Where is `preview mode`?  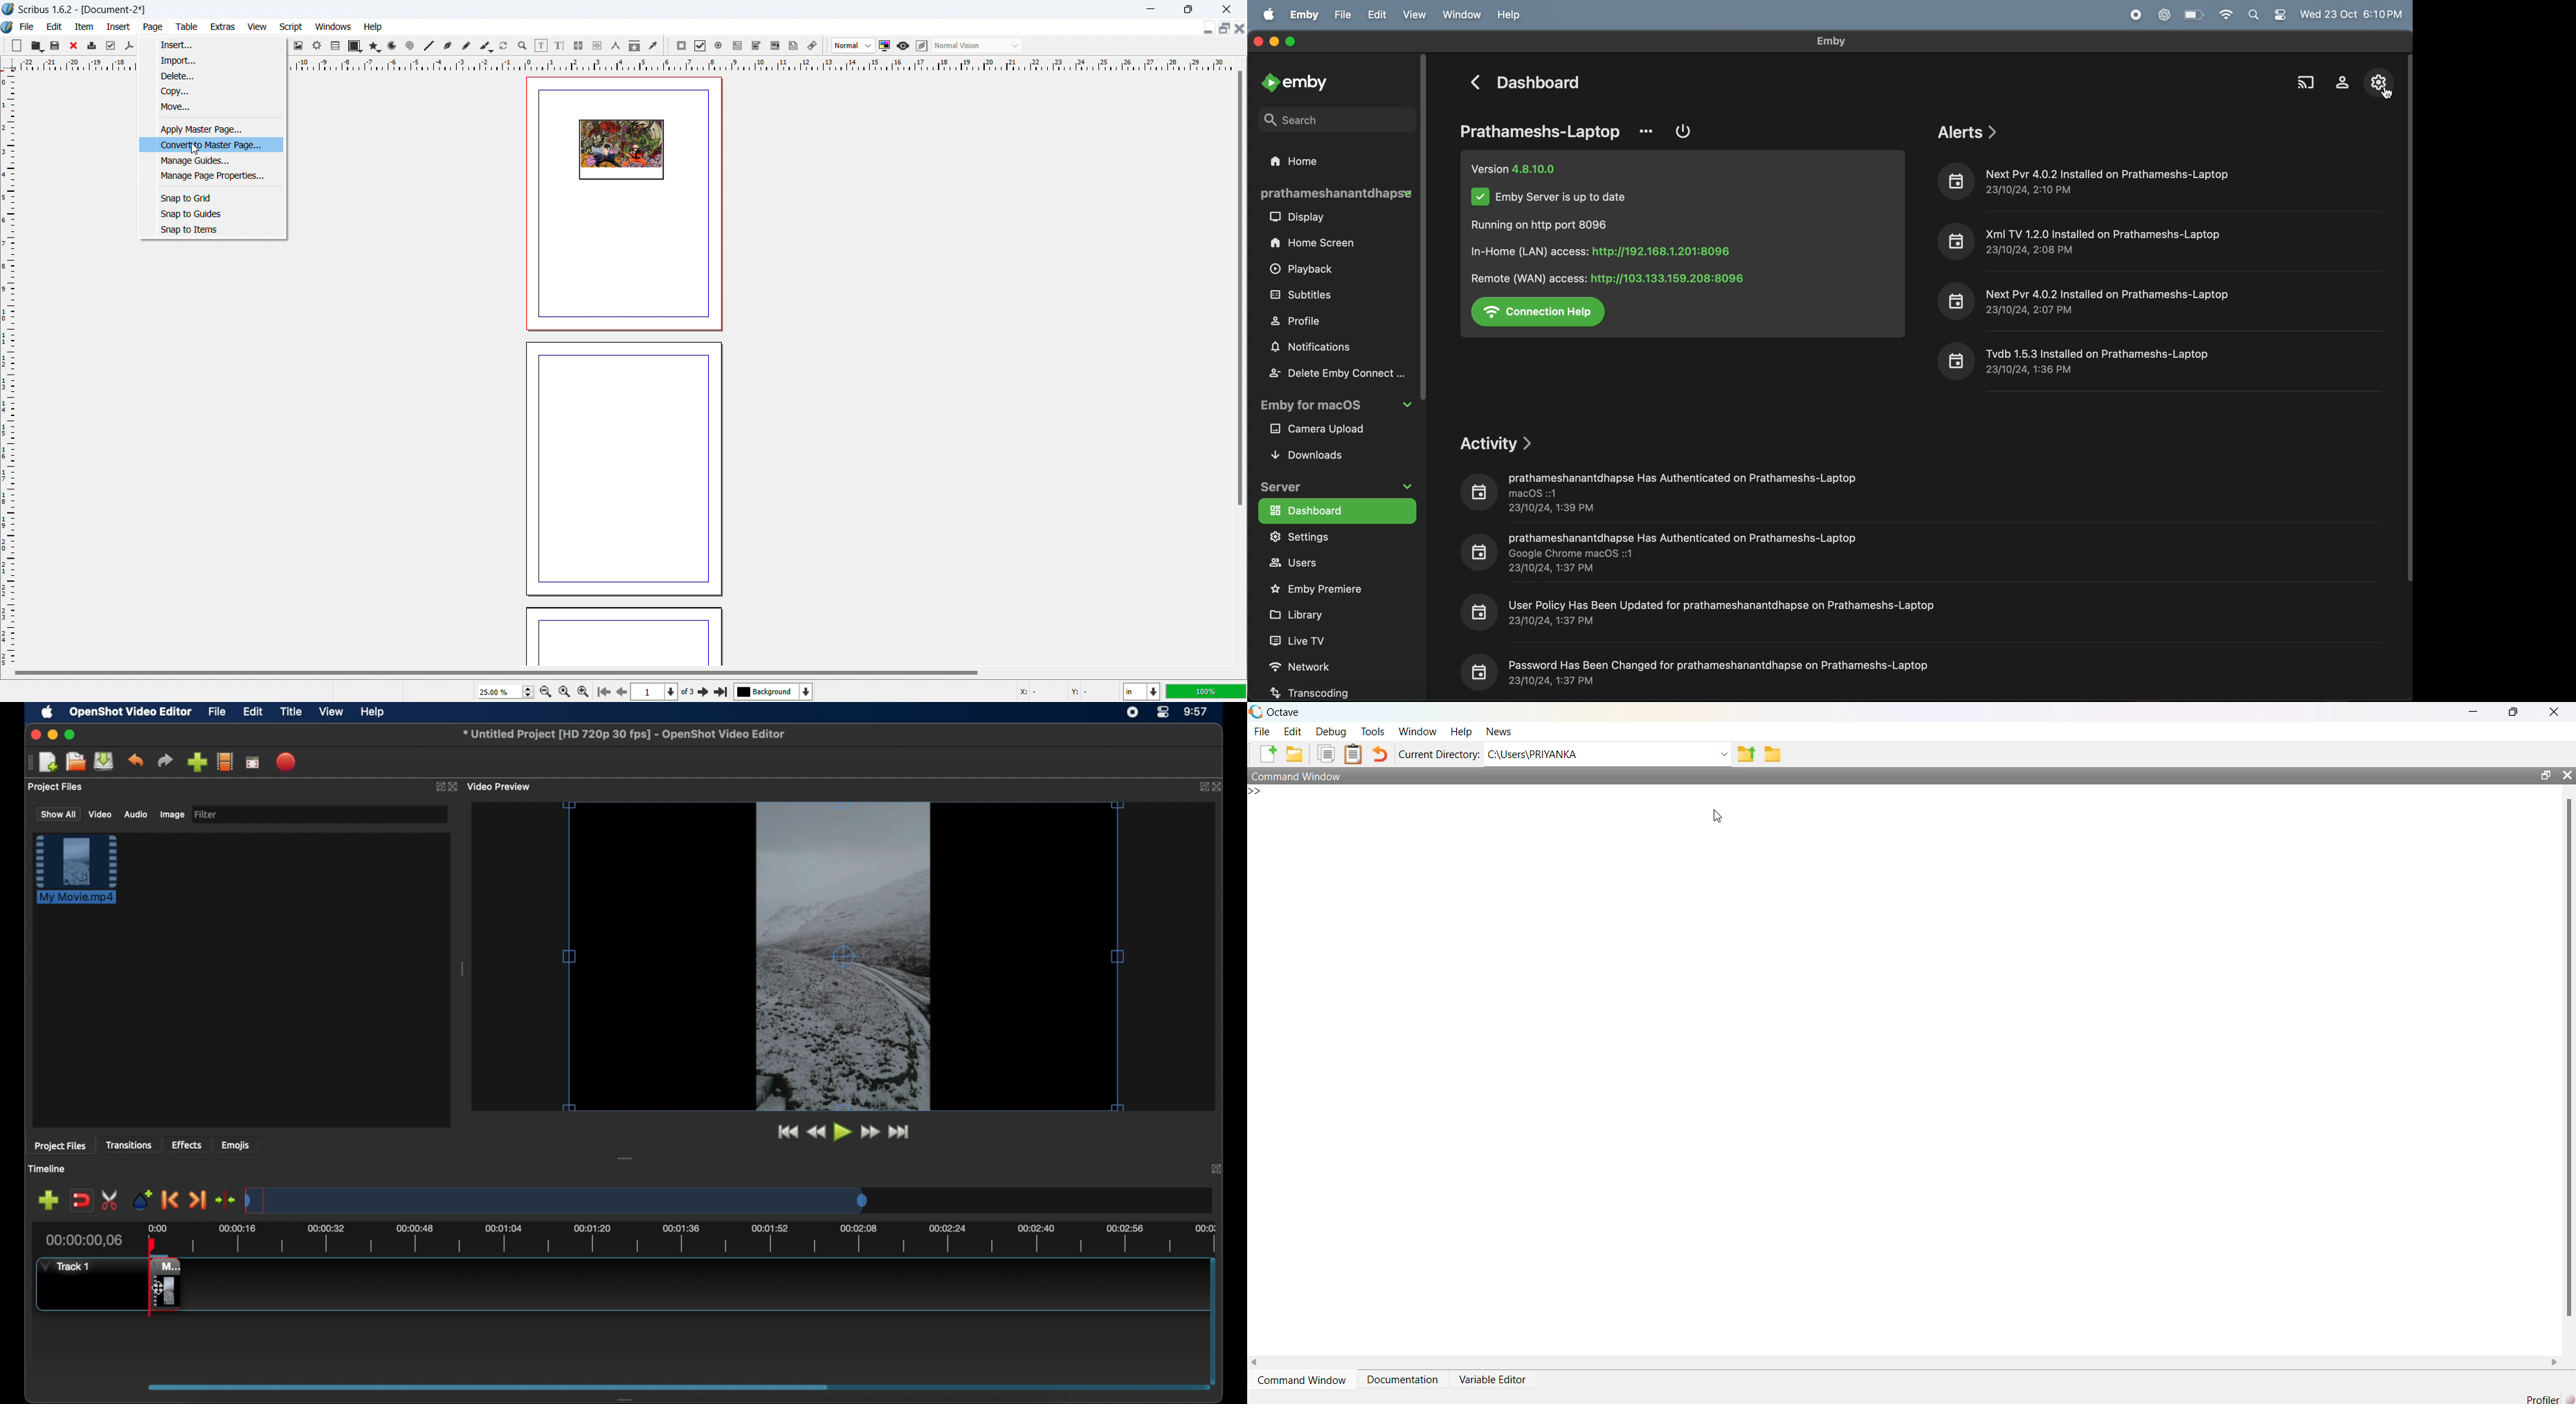
preview mode is located at coordinates (903, 46).